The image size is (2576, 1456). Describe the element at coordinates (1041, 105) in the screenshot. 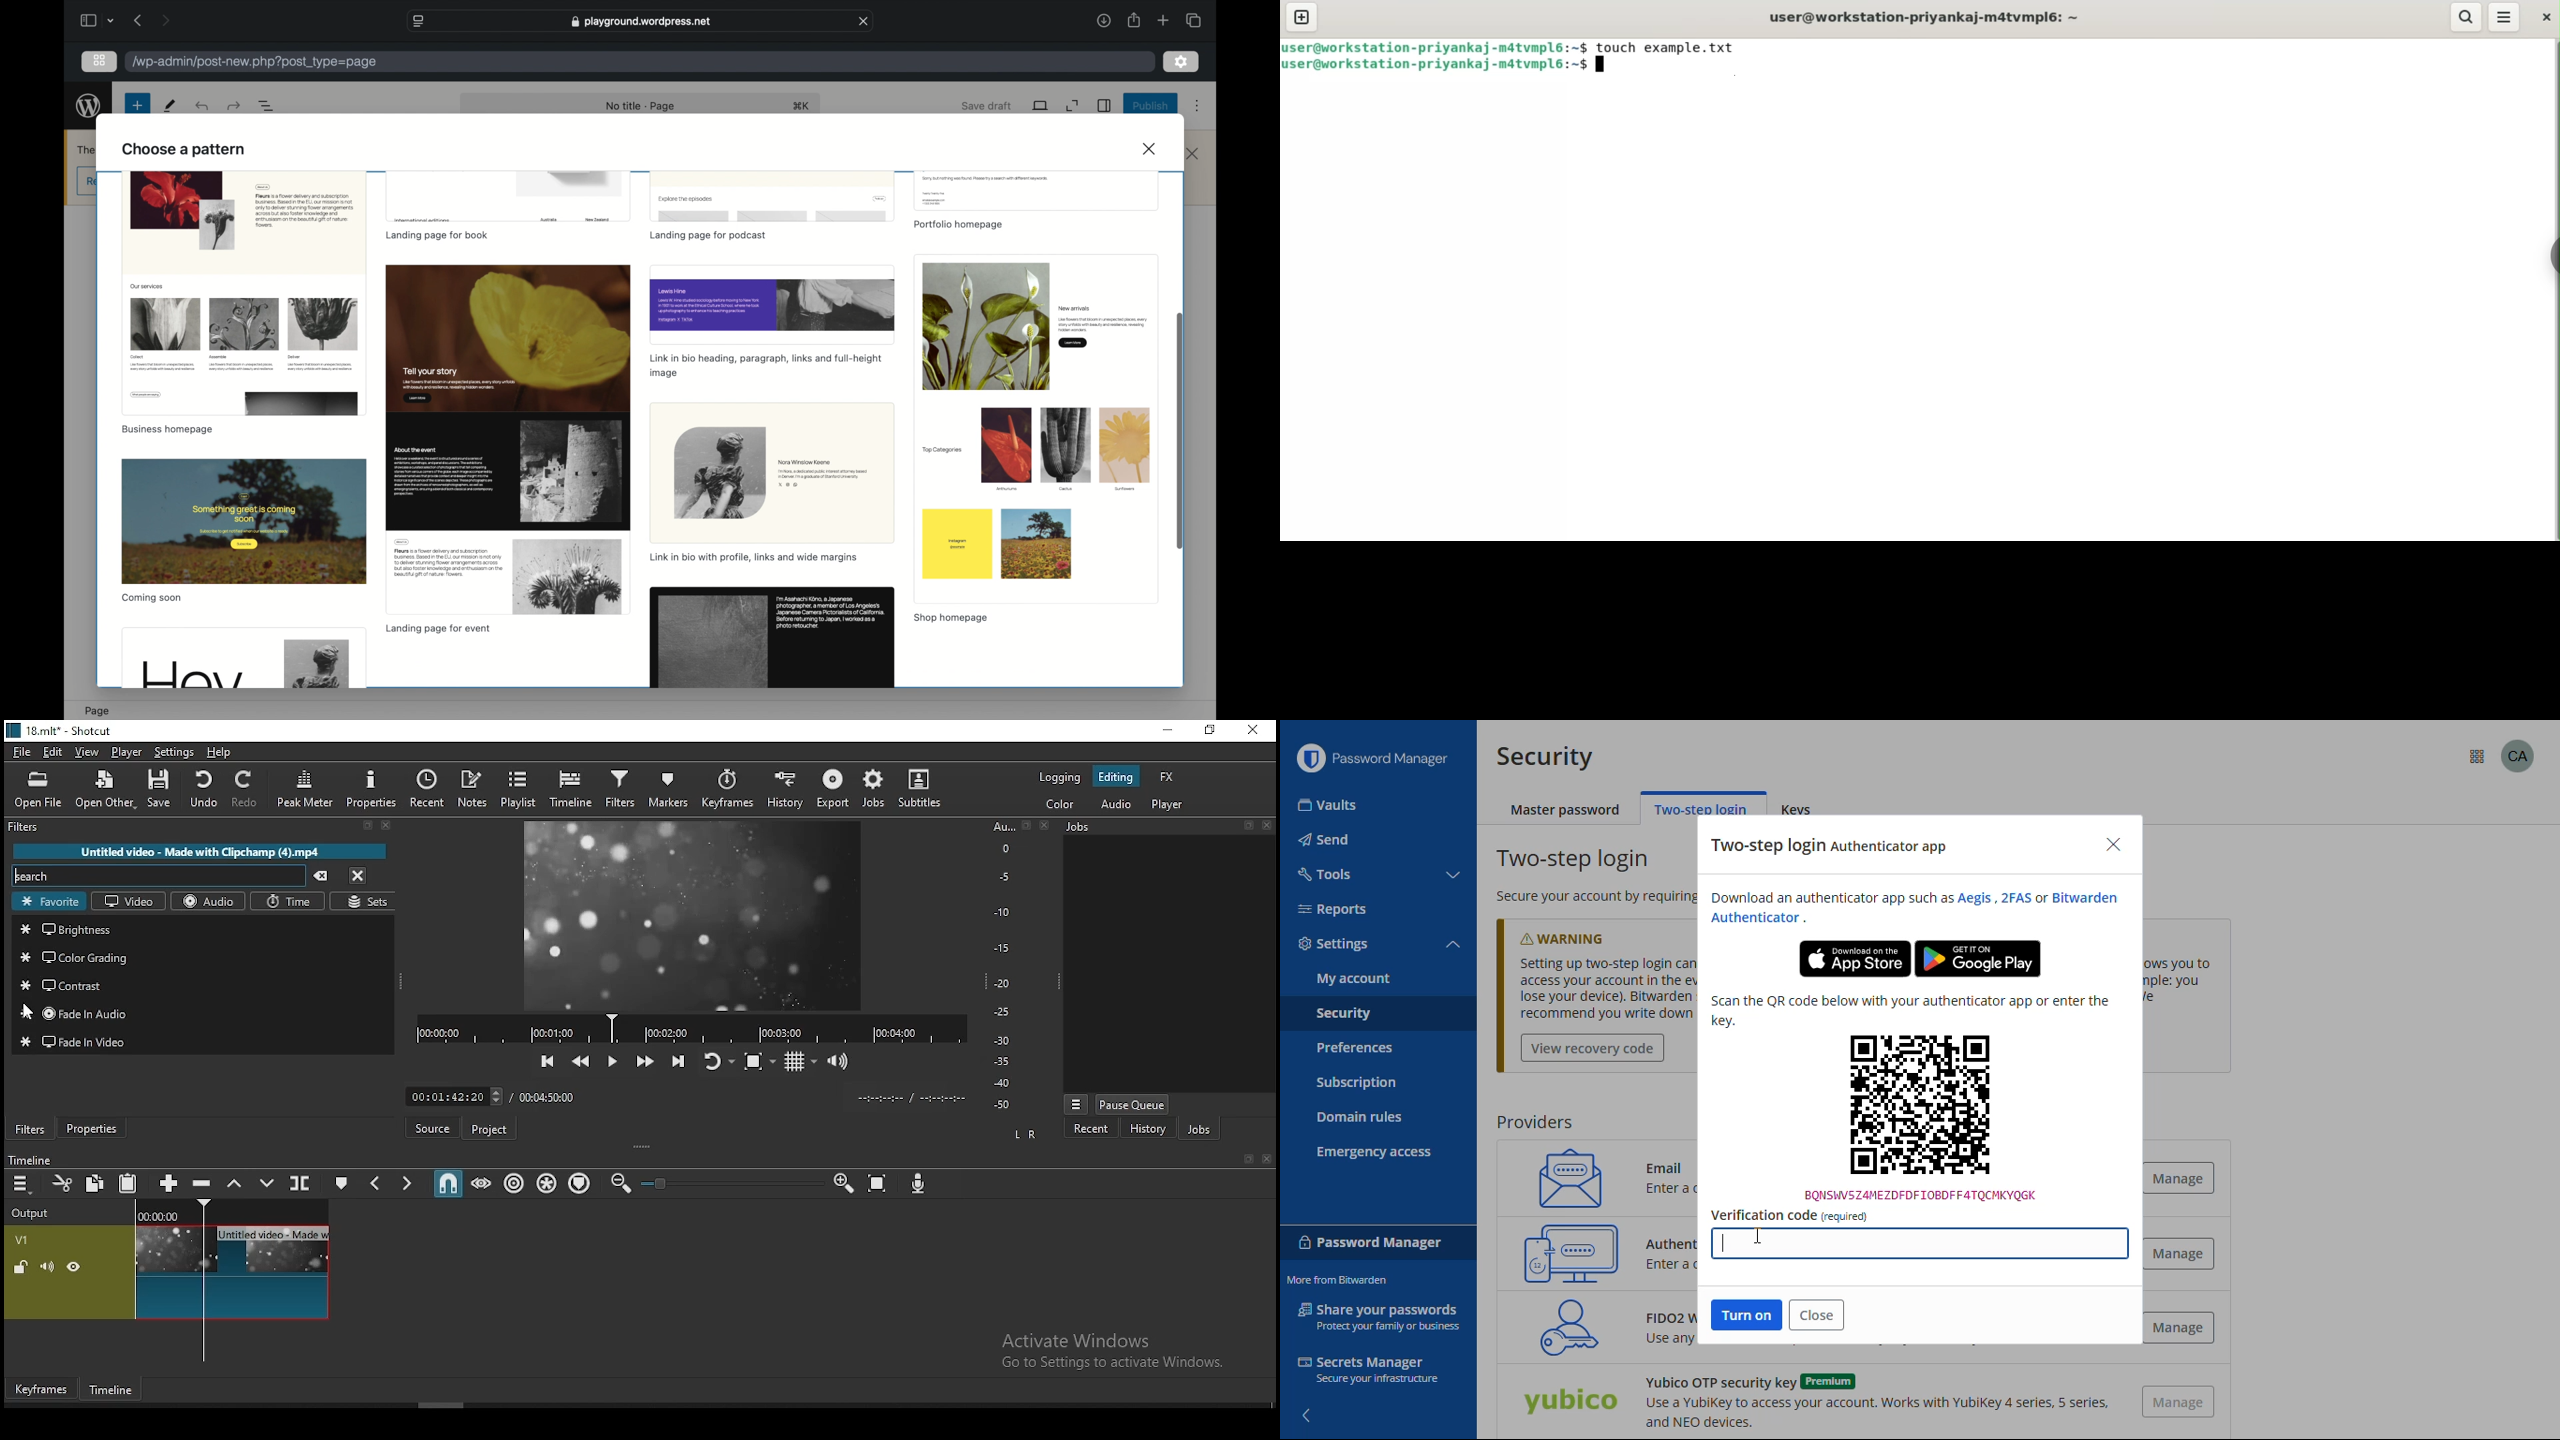

I see `view` at that location.